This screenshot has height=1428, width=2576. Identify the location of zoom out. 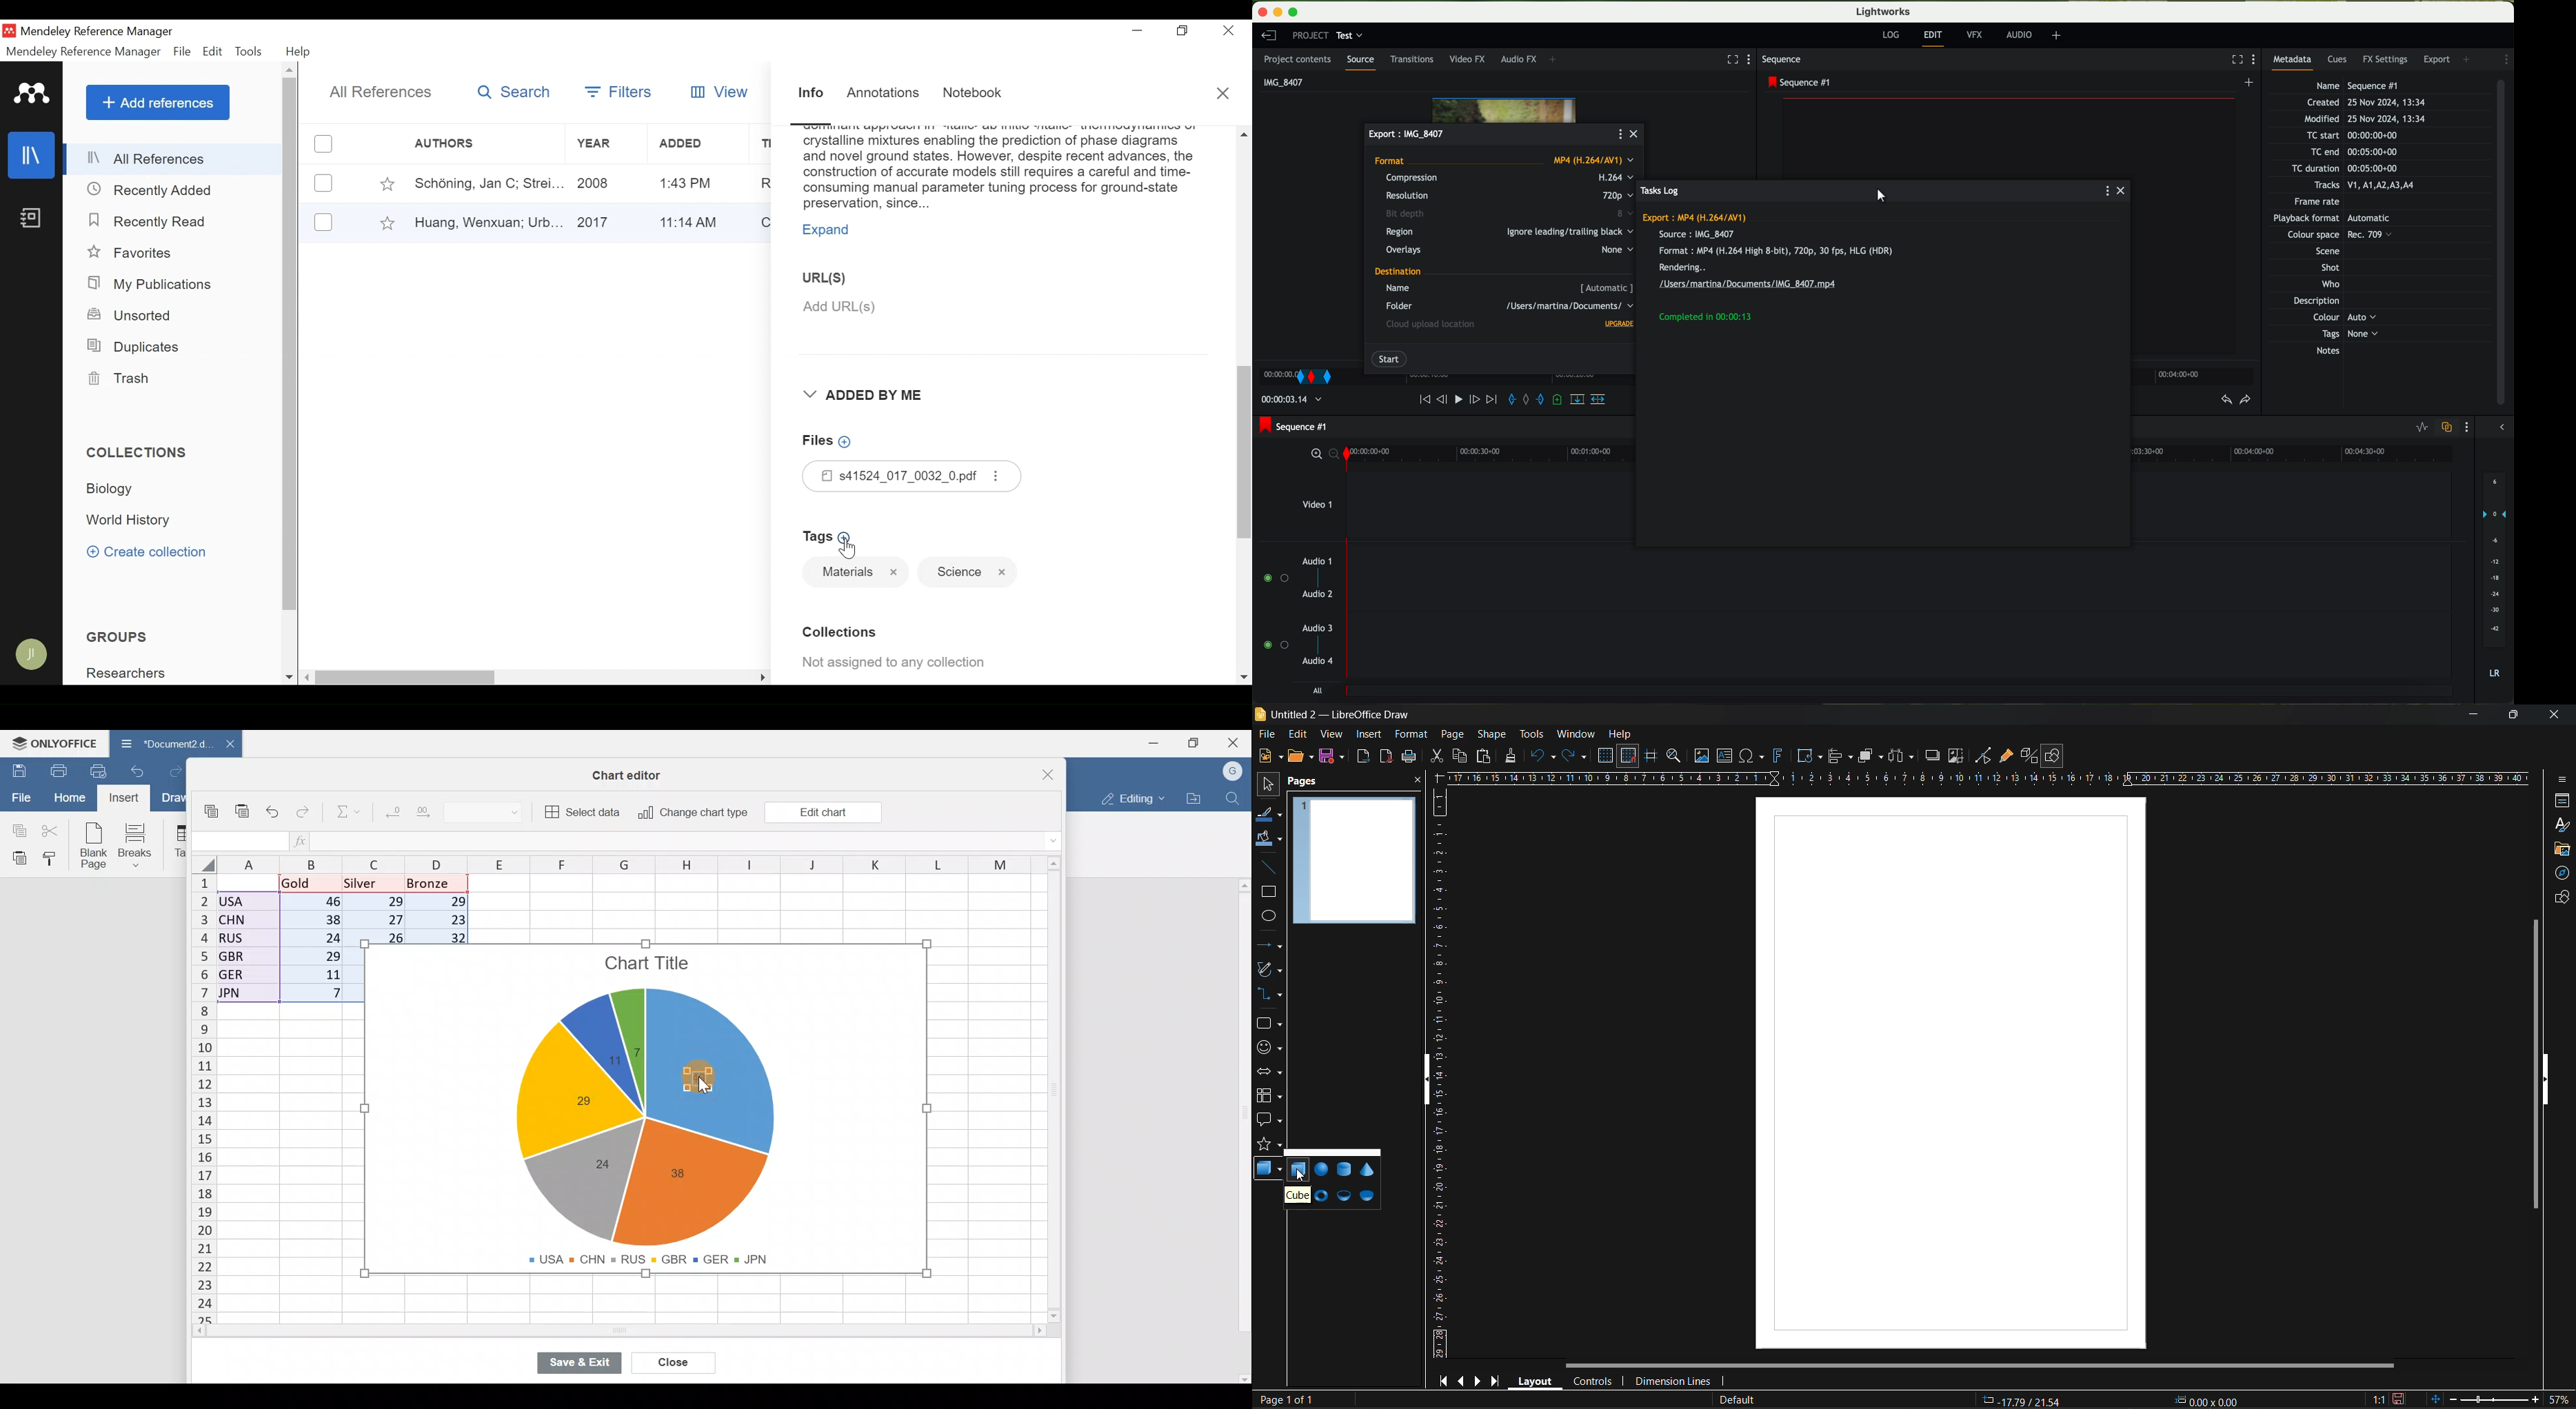
(2453, 1397).